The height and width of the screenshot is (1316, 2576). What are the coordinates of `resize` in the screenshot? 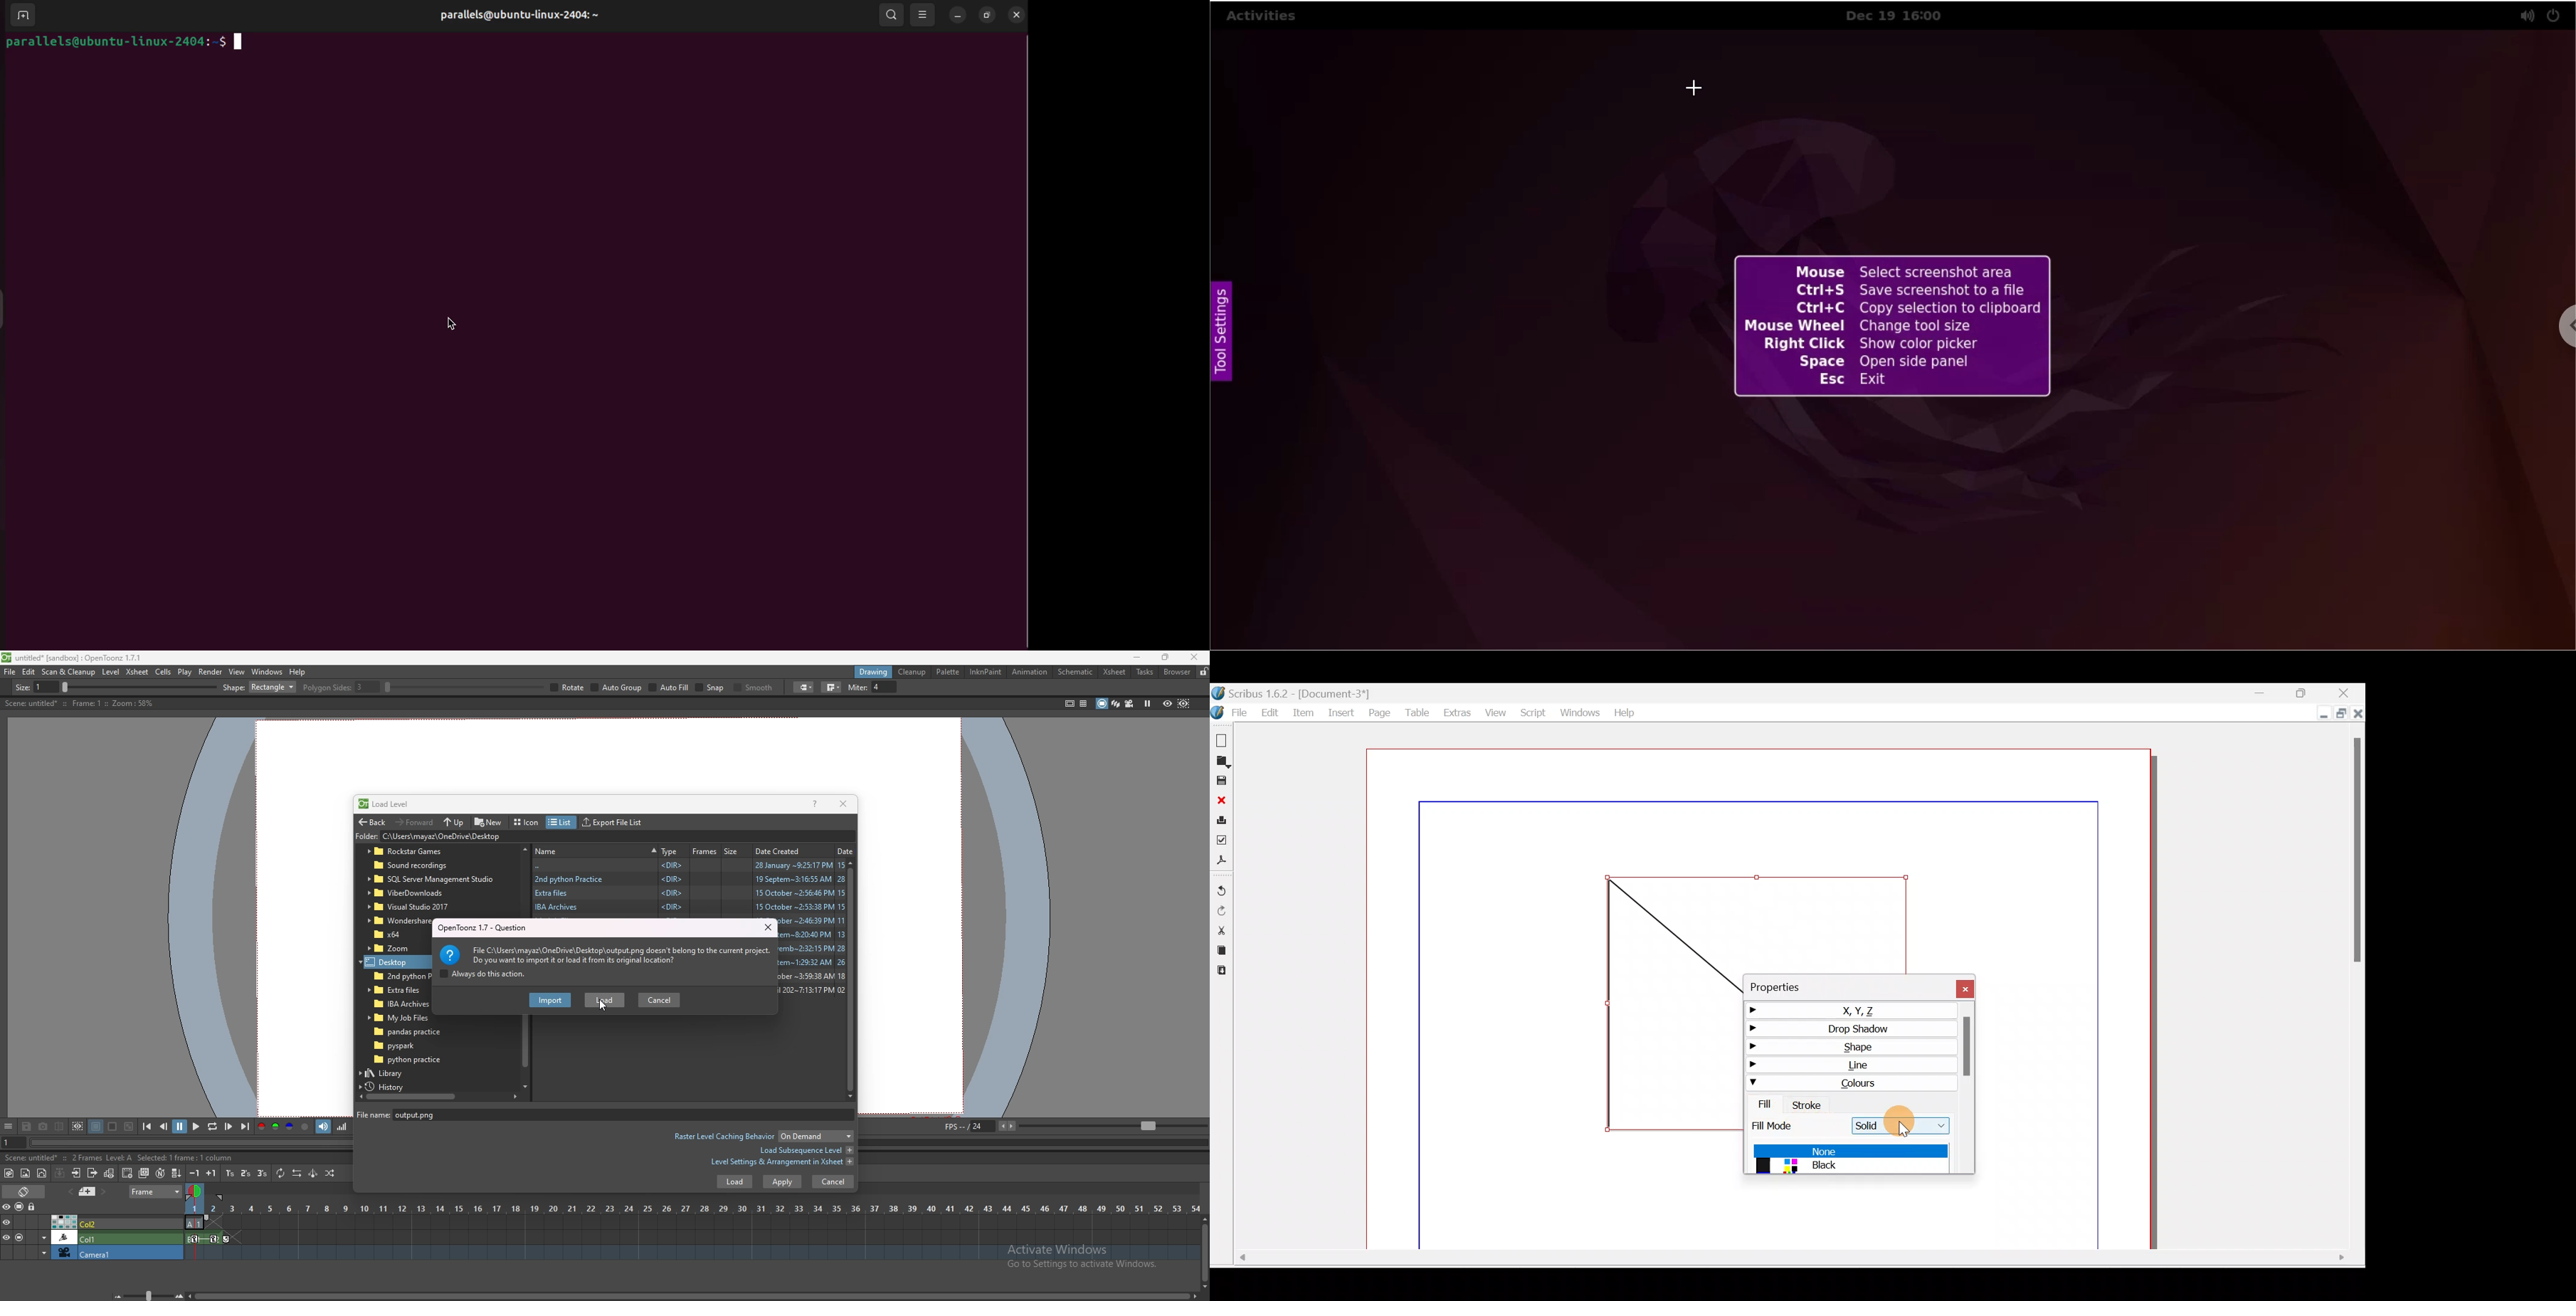 It's located at (989, 16).